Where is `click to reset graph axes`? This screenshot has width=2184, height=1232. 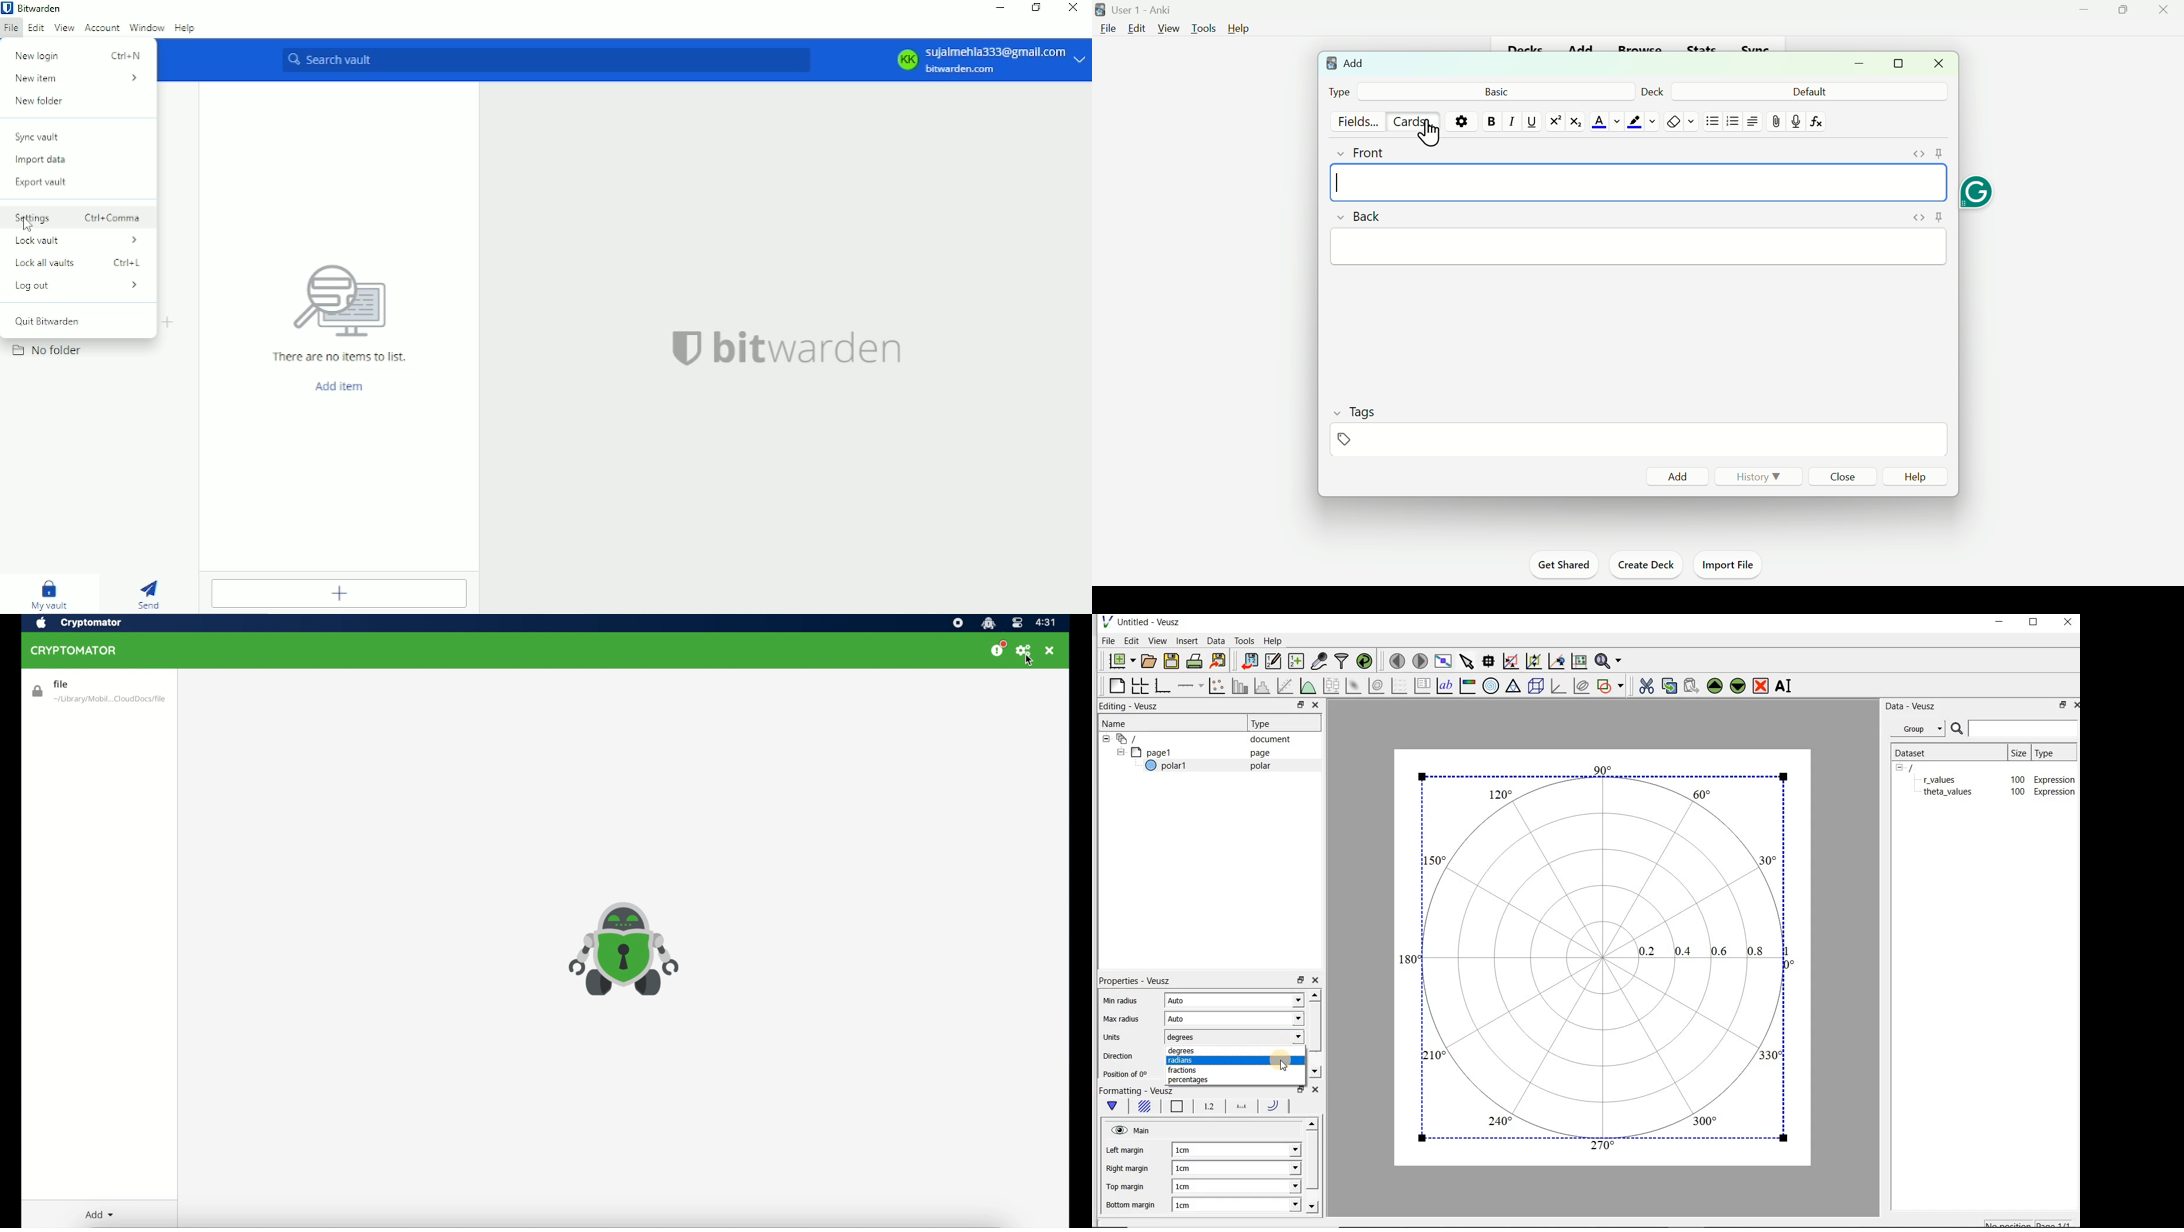 click to reset graph axes is located at coordinates (1579, 660).